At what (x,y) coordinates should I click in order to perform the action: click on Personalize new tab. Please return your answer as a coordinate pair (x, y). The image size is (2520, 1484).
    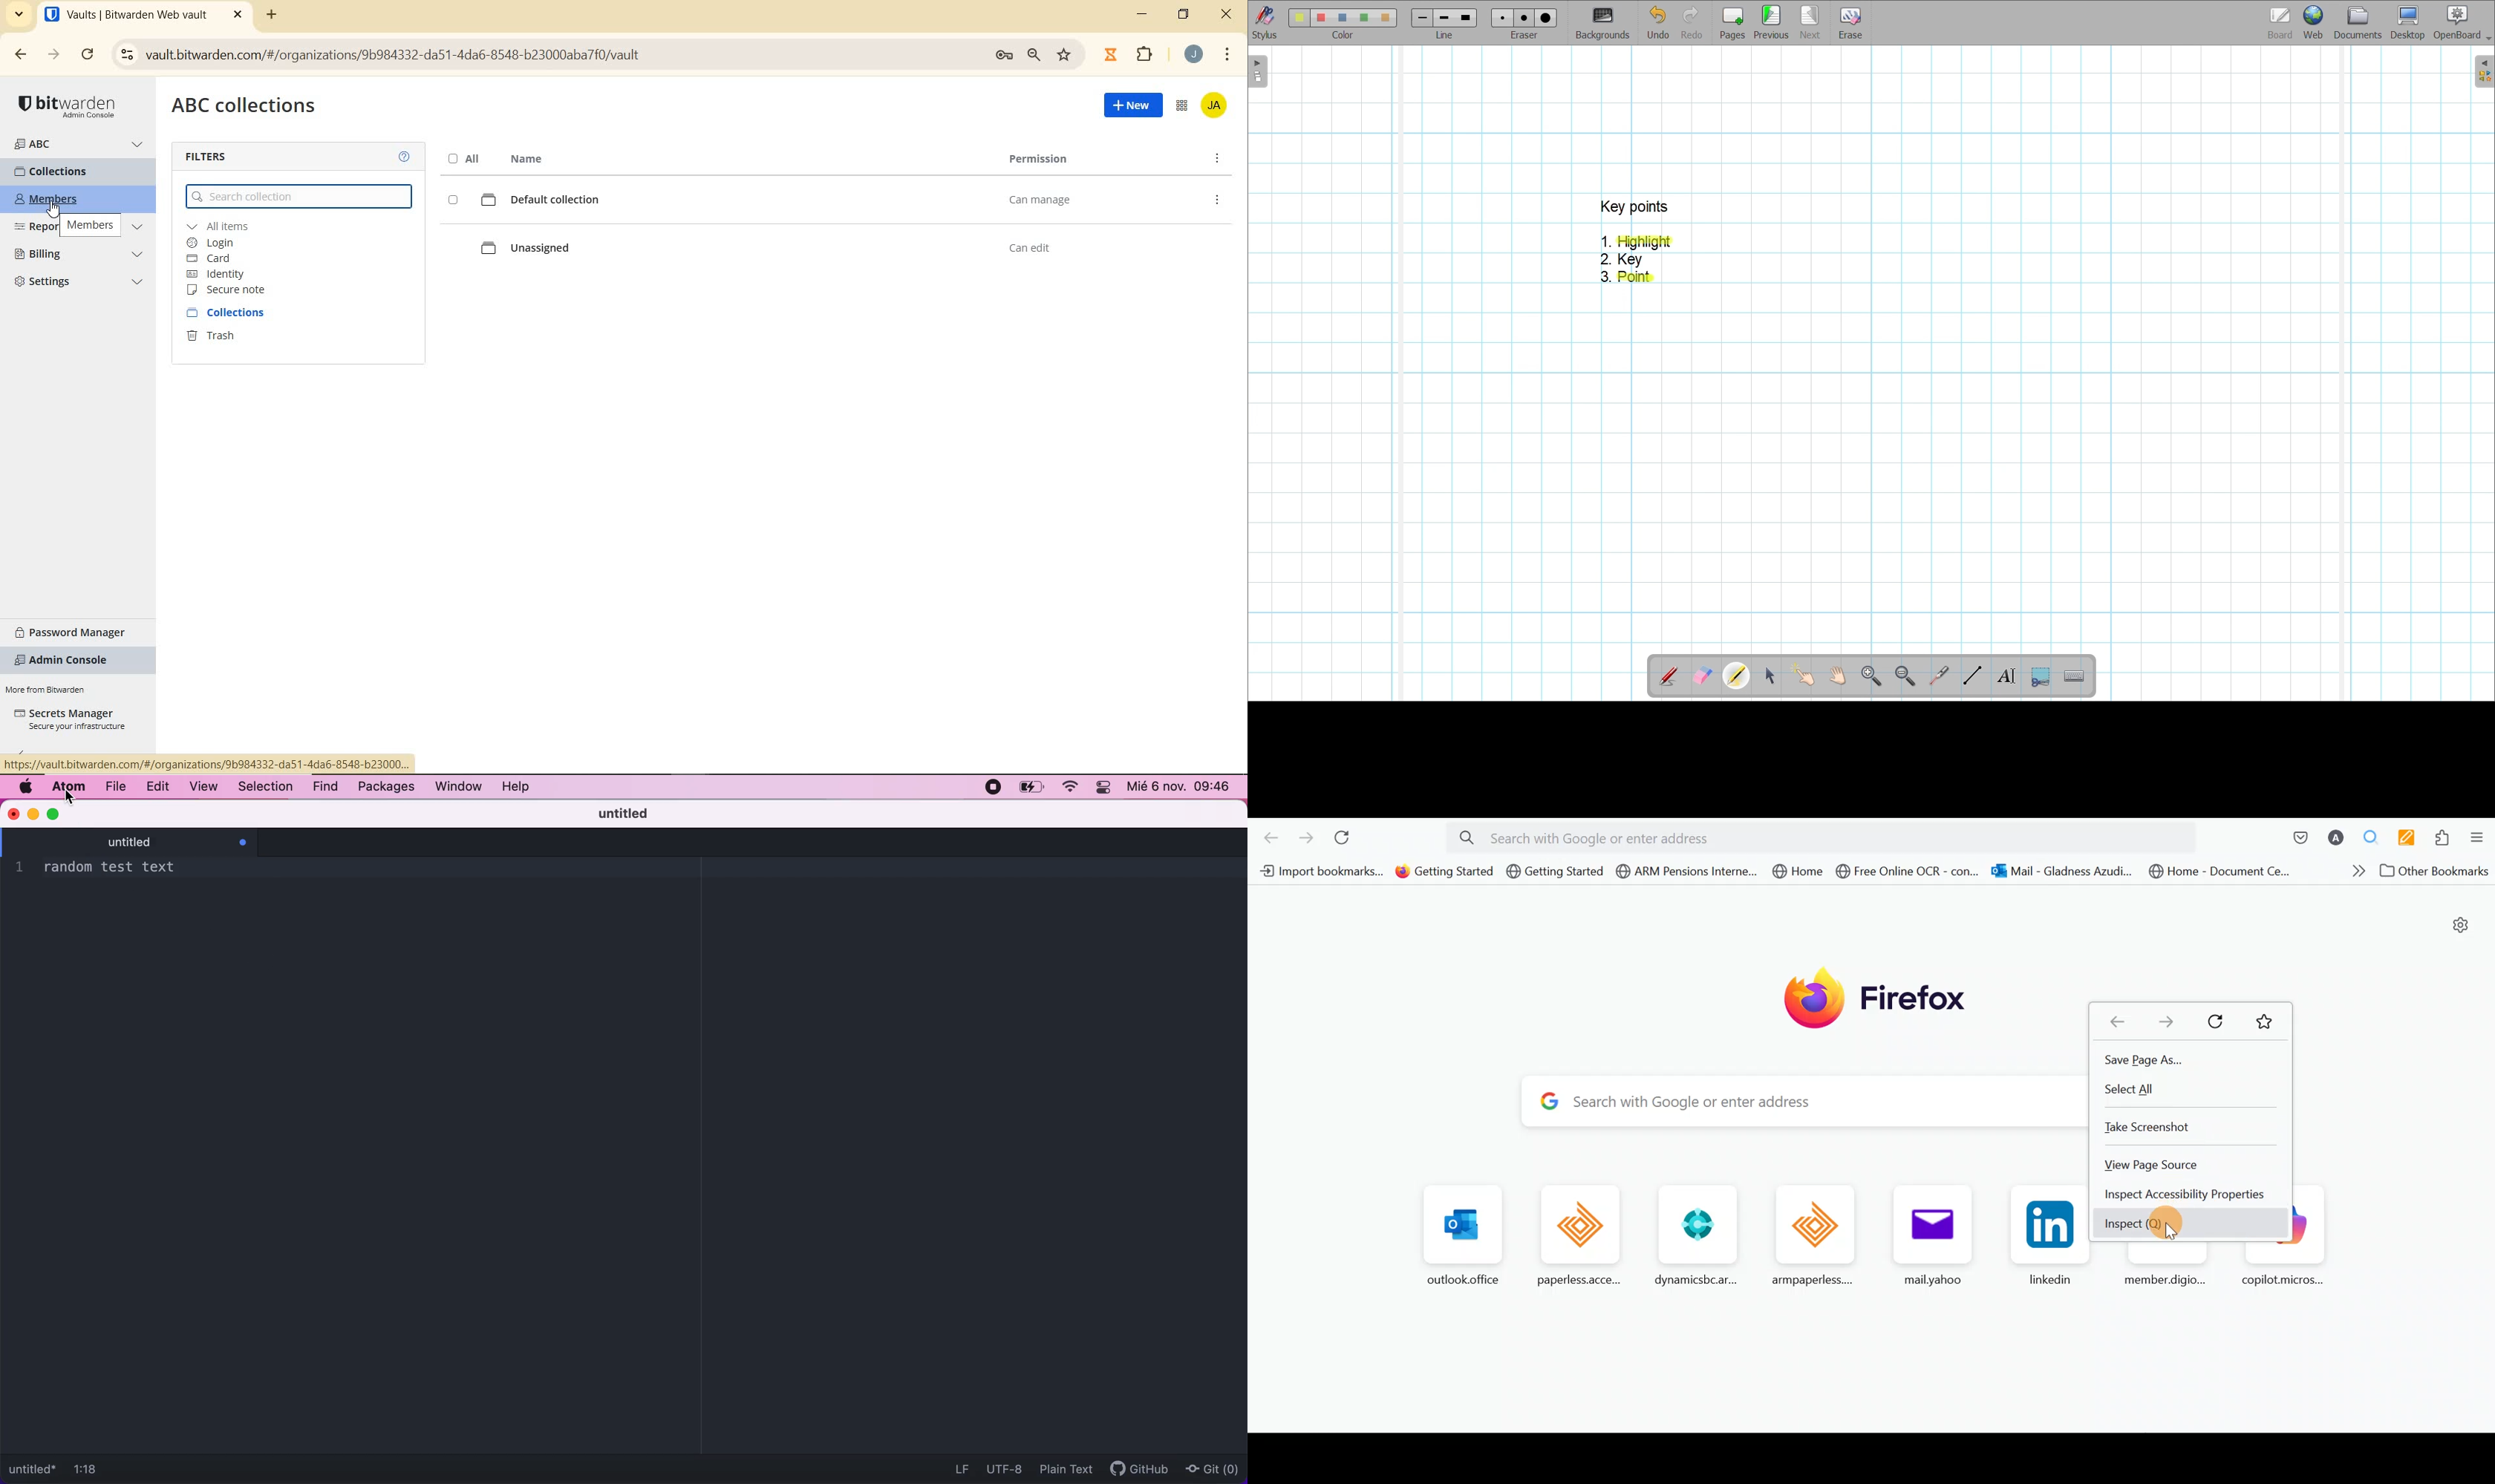
    Looking at the image, I should click on (2460, 925).